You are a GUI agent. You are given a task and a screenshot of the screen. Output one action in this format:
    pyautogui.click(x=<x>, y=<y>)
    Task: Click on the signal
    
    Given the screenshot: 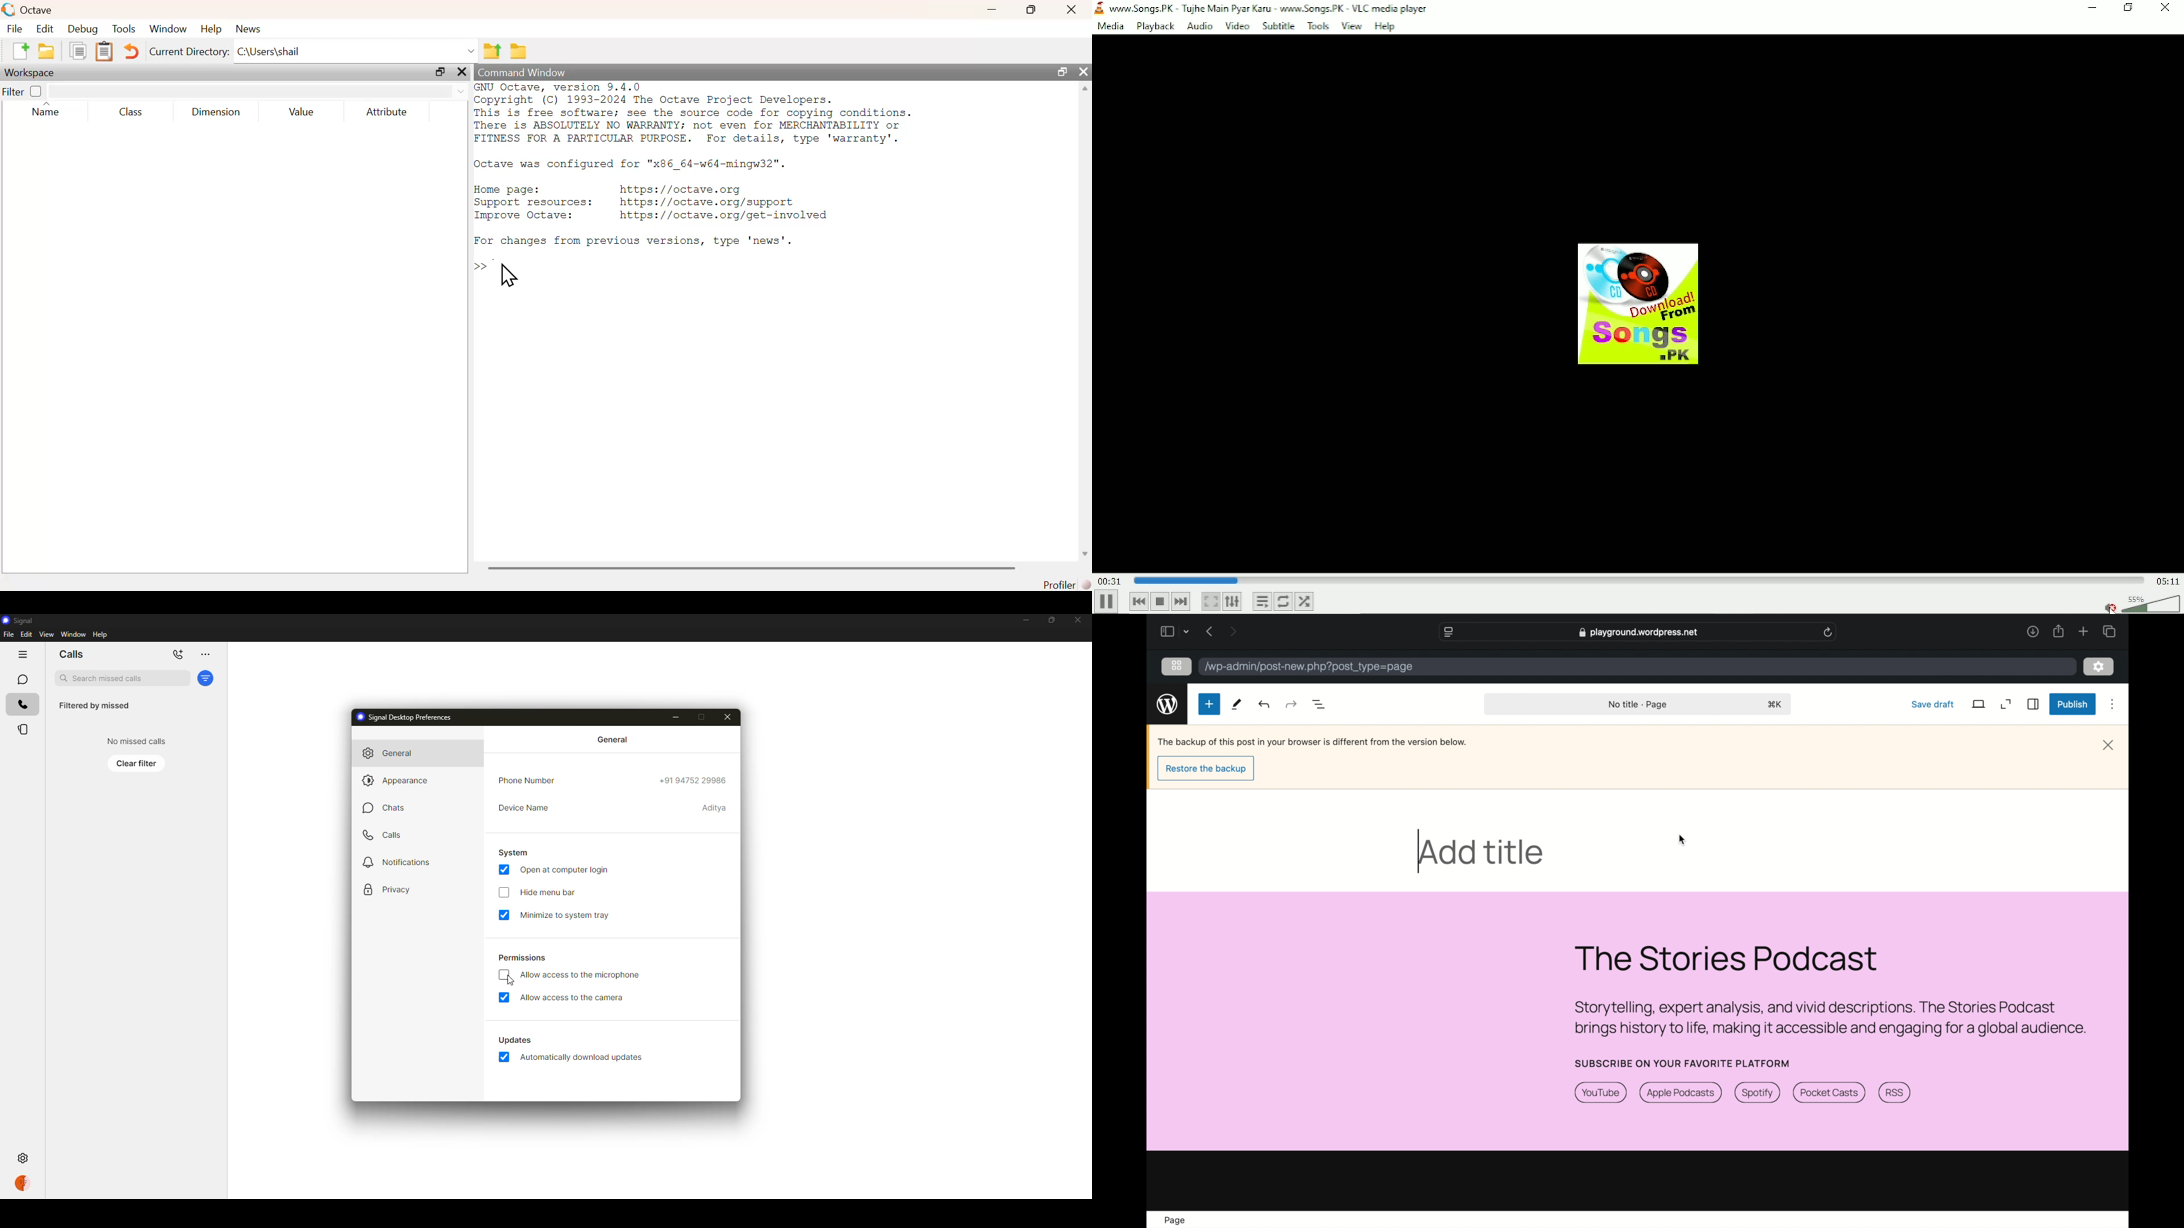 What is the action you would take?
    pyautogui.click(x=19, y=620)
    